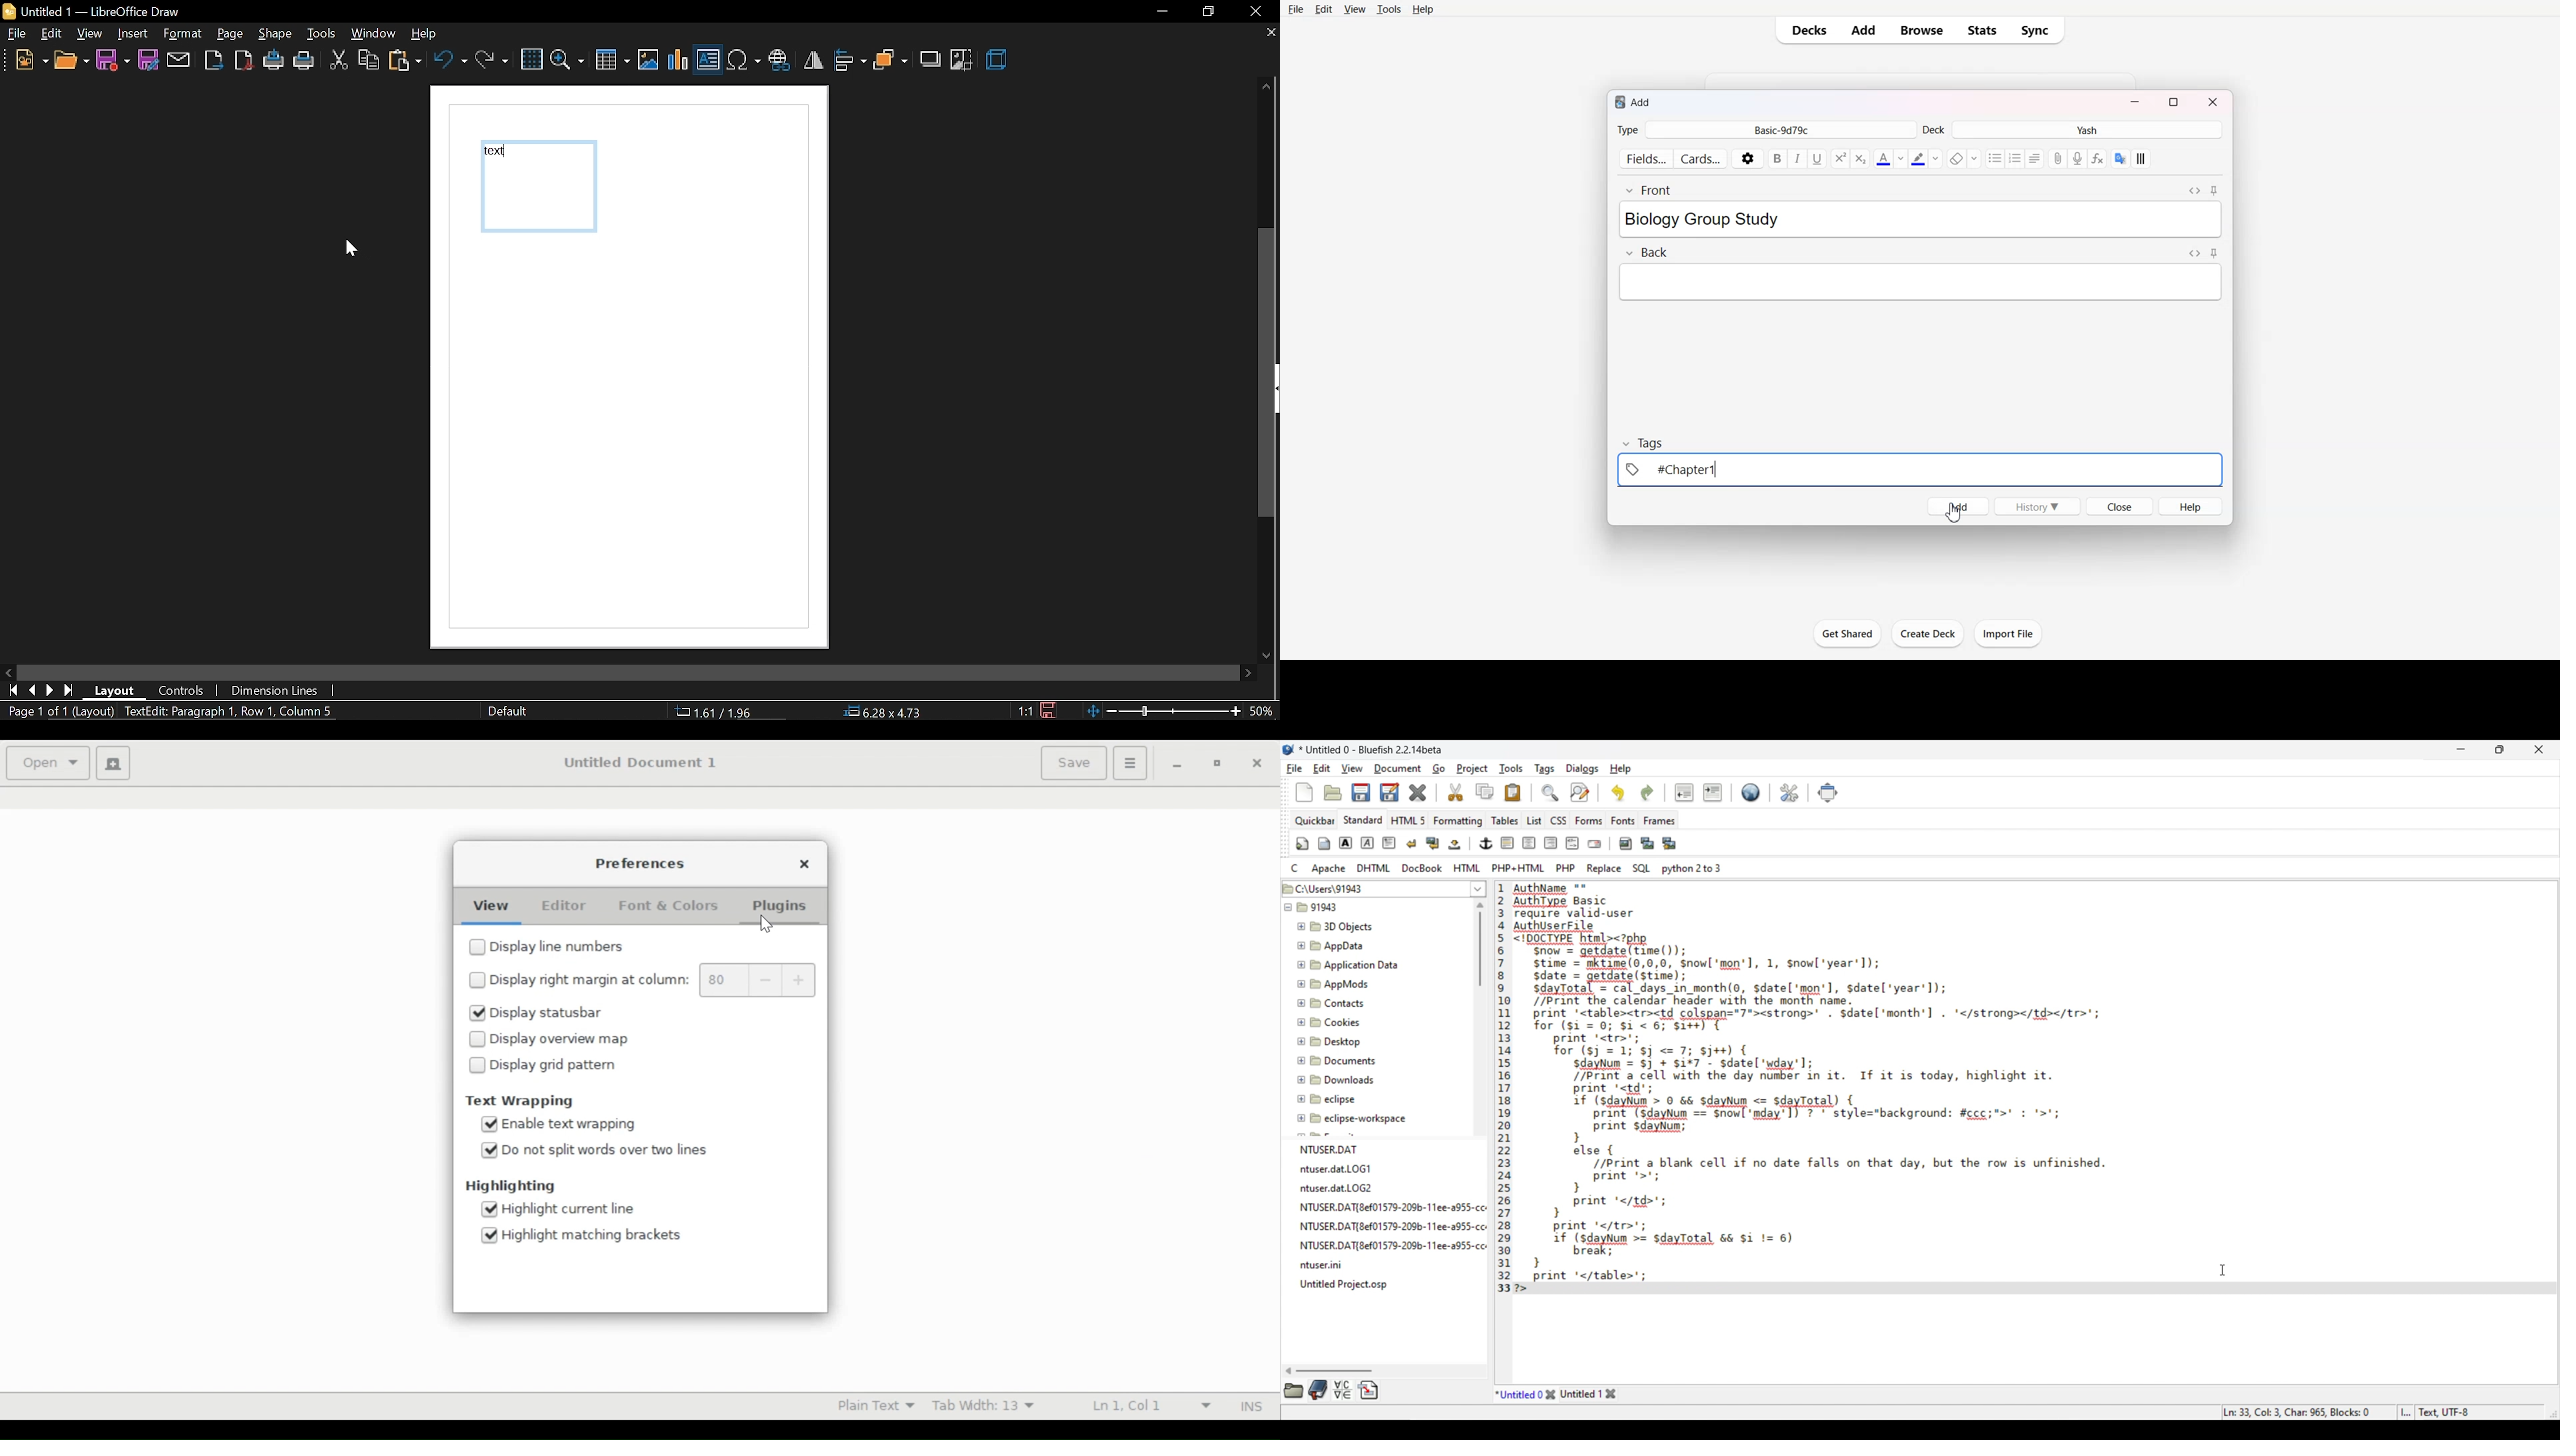  Describe the element at coordinates (113, 59) in the screenshot. I see `save` at that location.